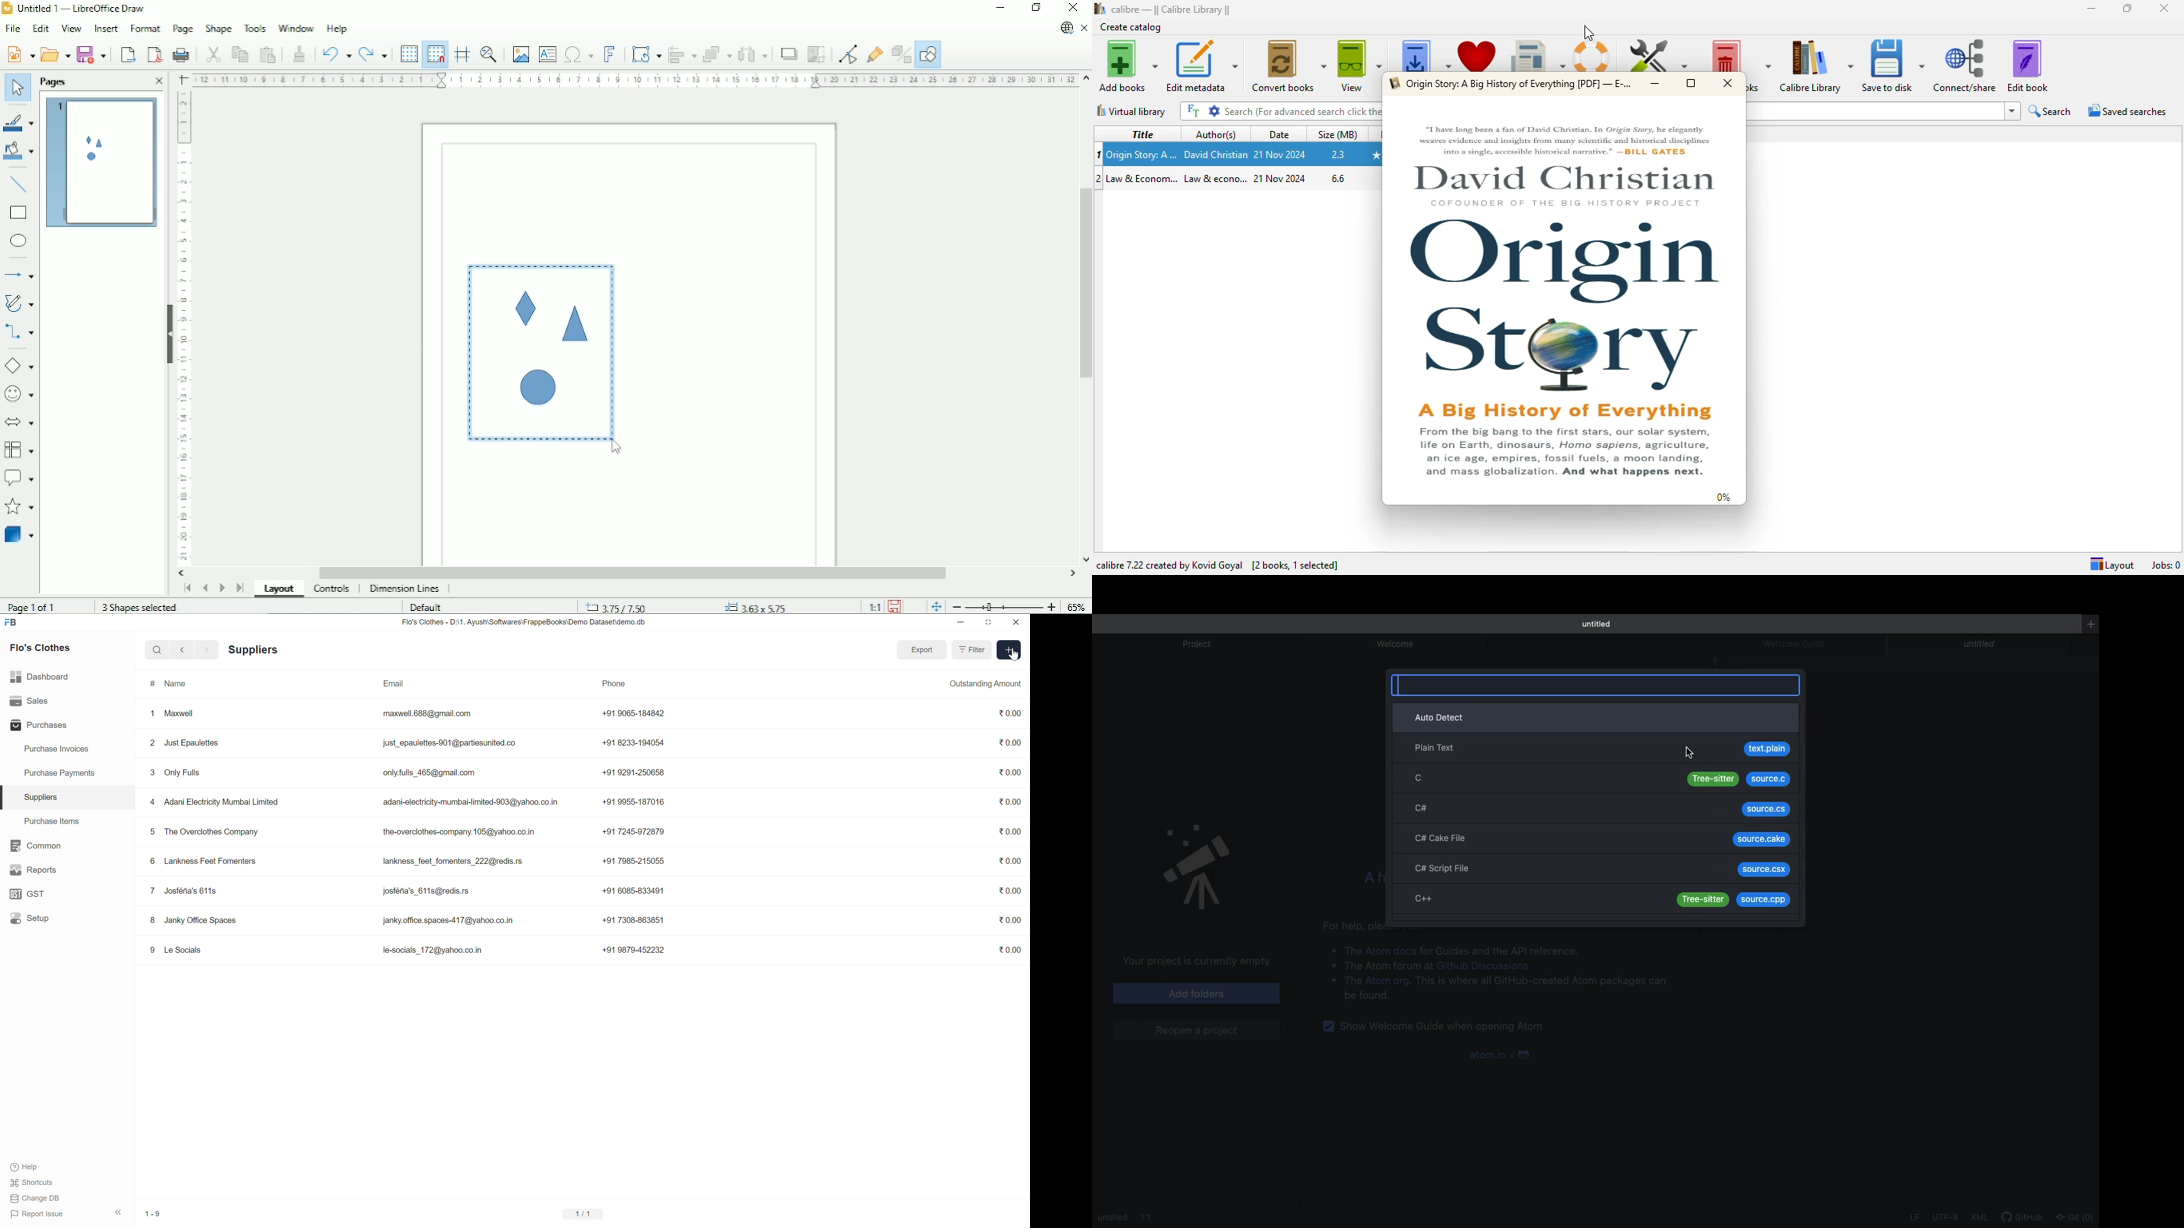 The height and width of the screenshot is (1232, 2184). What do you see at coordinates (2051, 111) in the screenshot?
I see `search` at bounding box center [2051, 111].